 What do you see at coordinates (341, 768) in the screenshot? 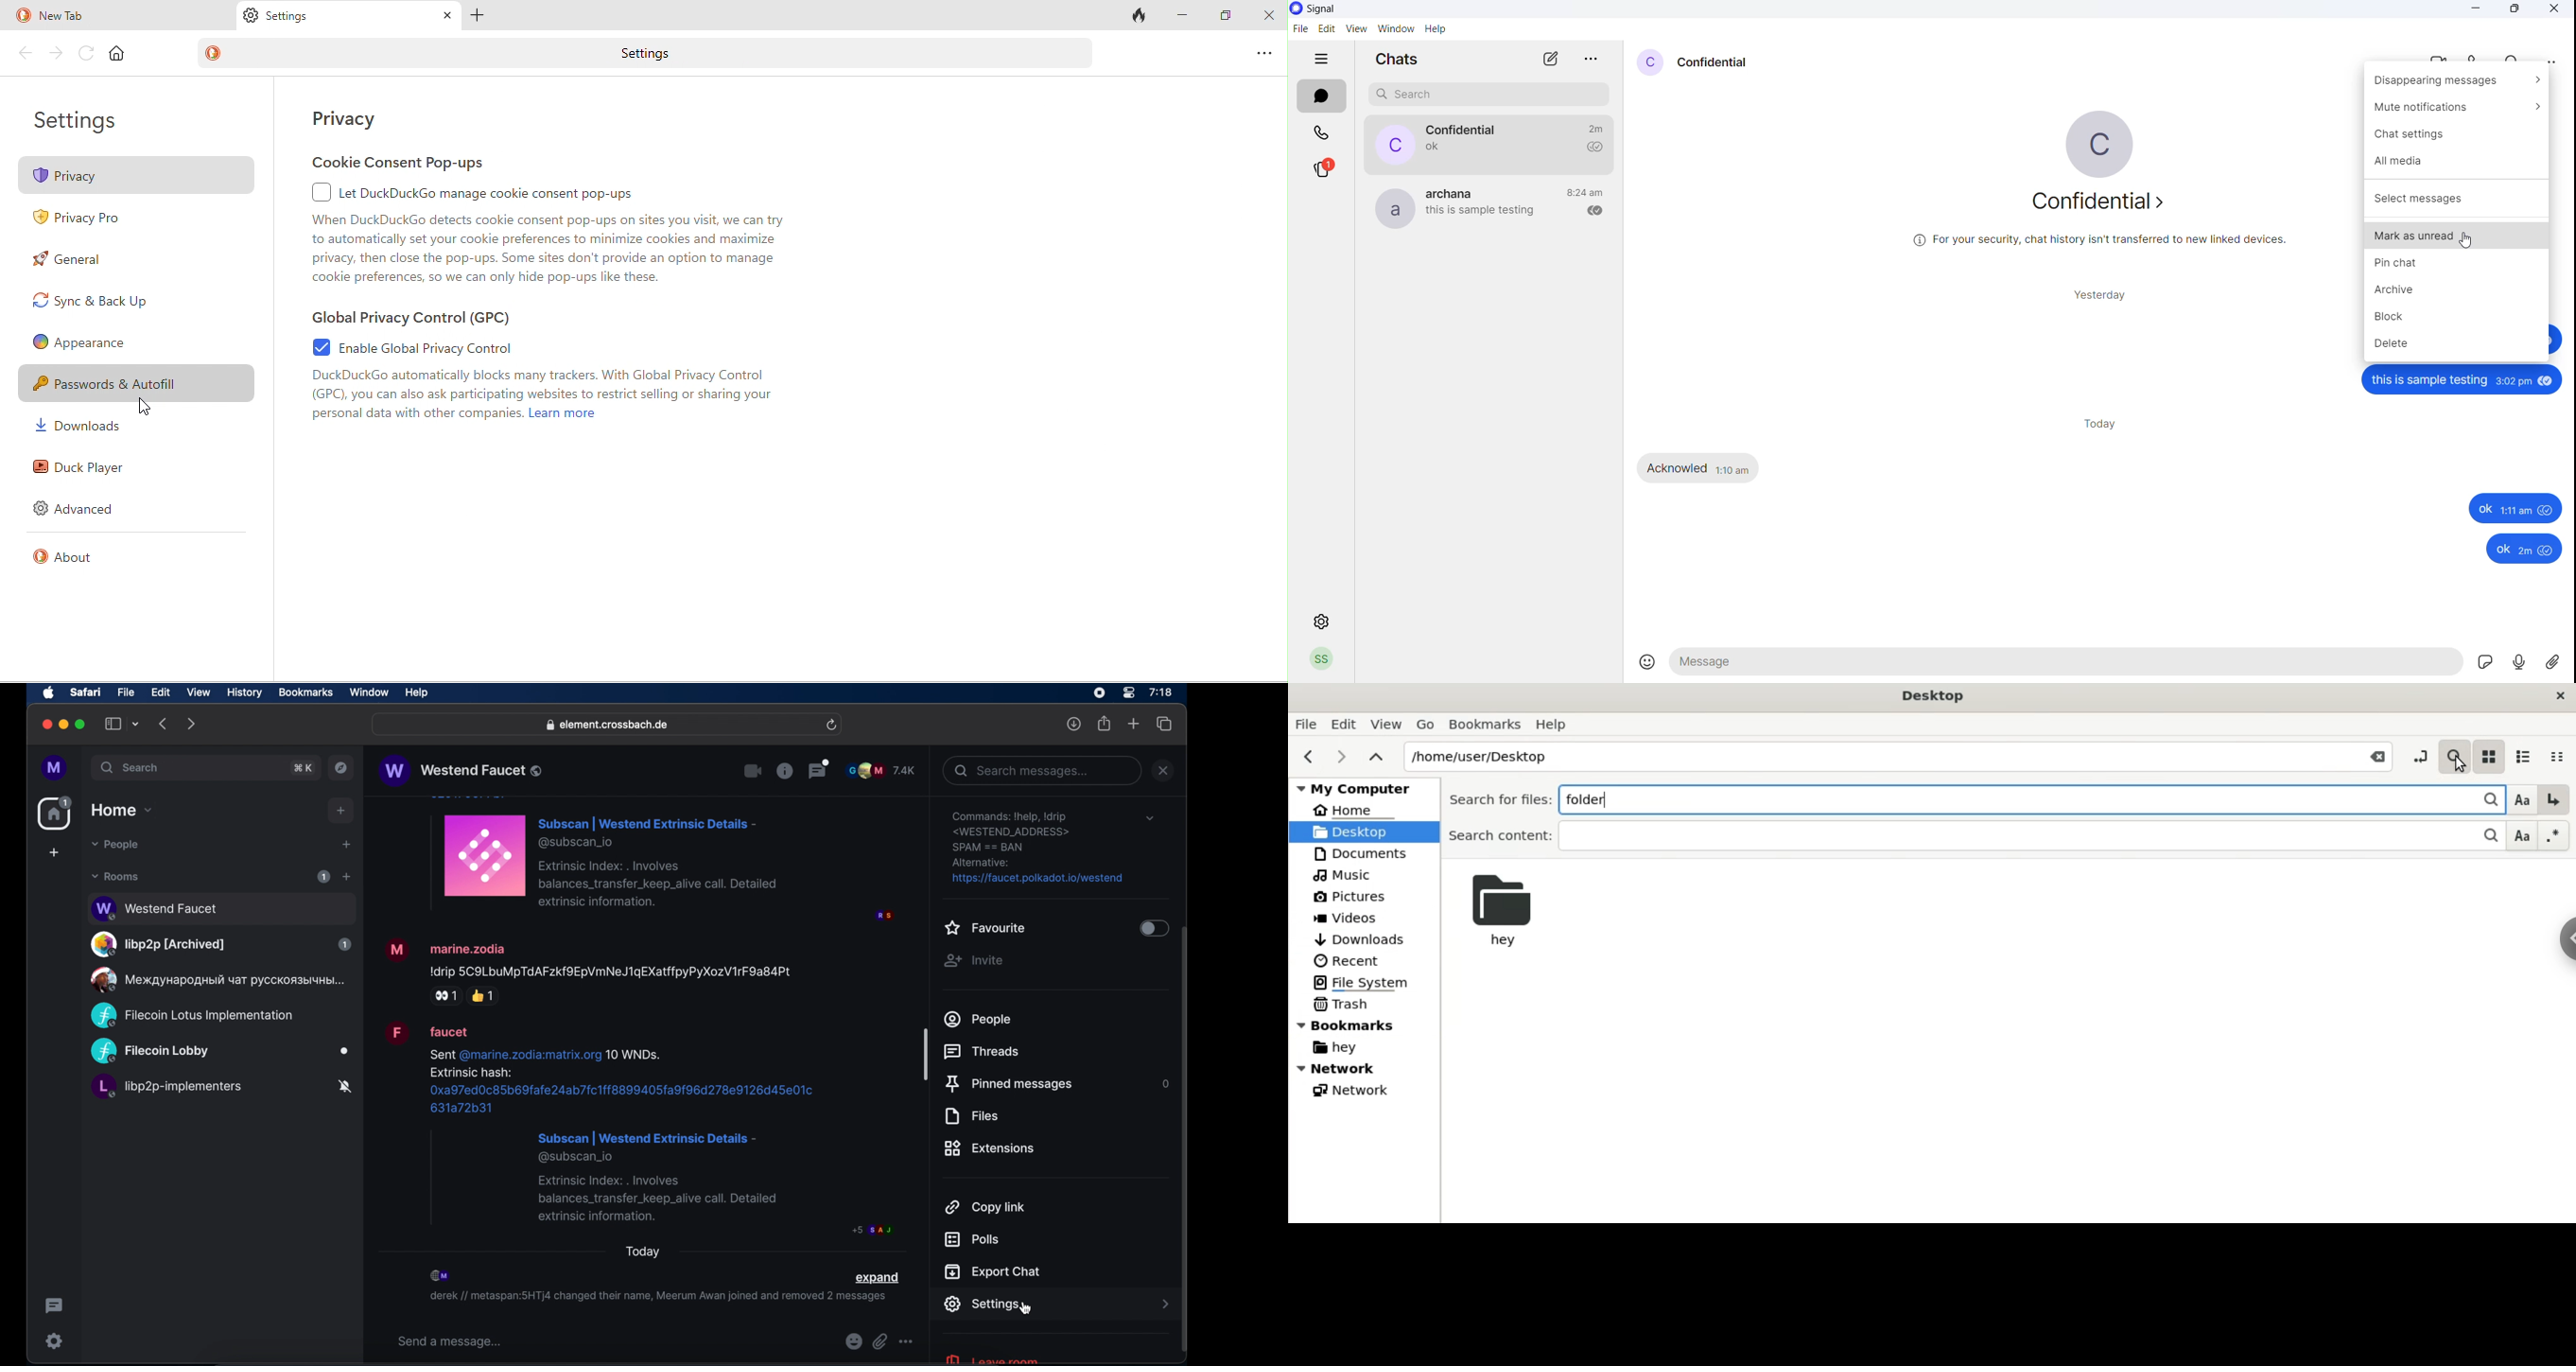
I see `explore public rooms` at bounding box center [341, 768].